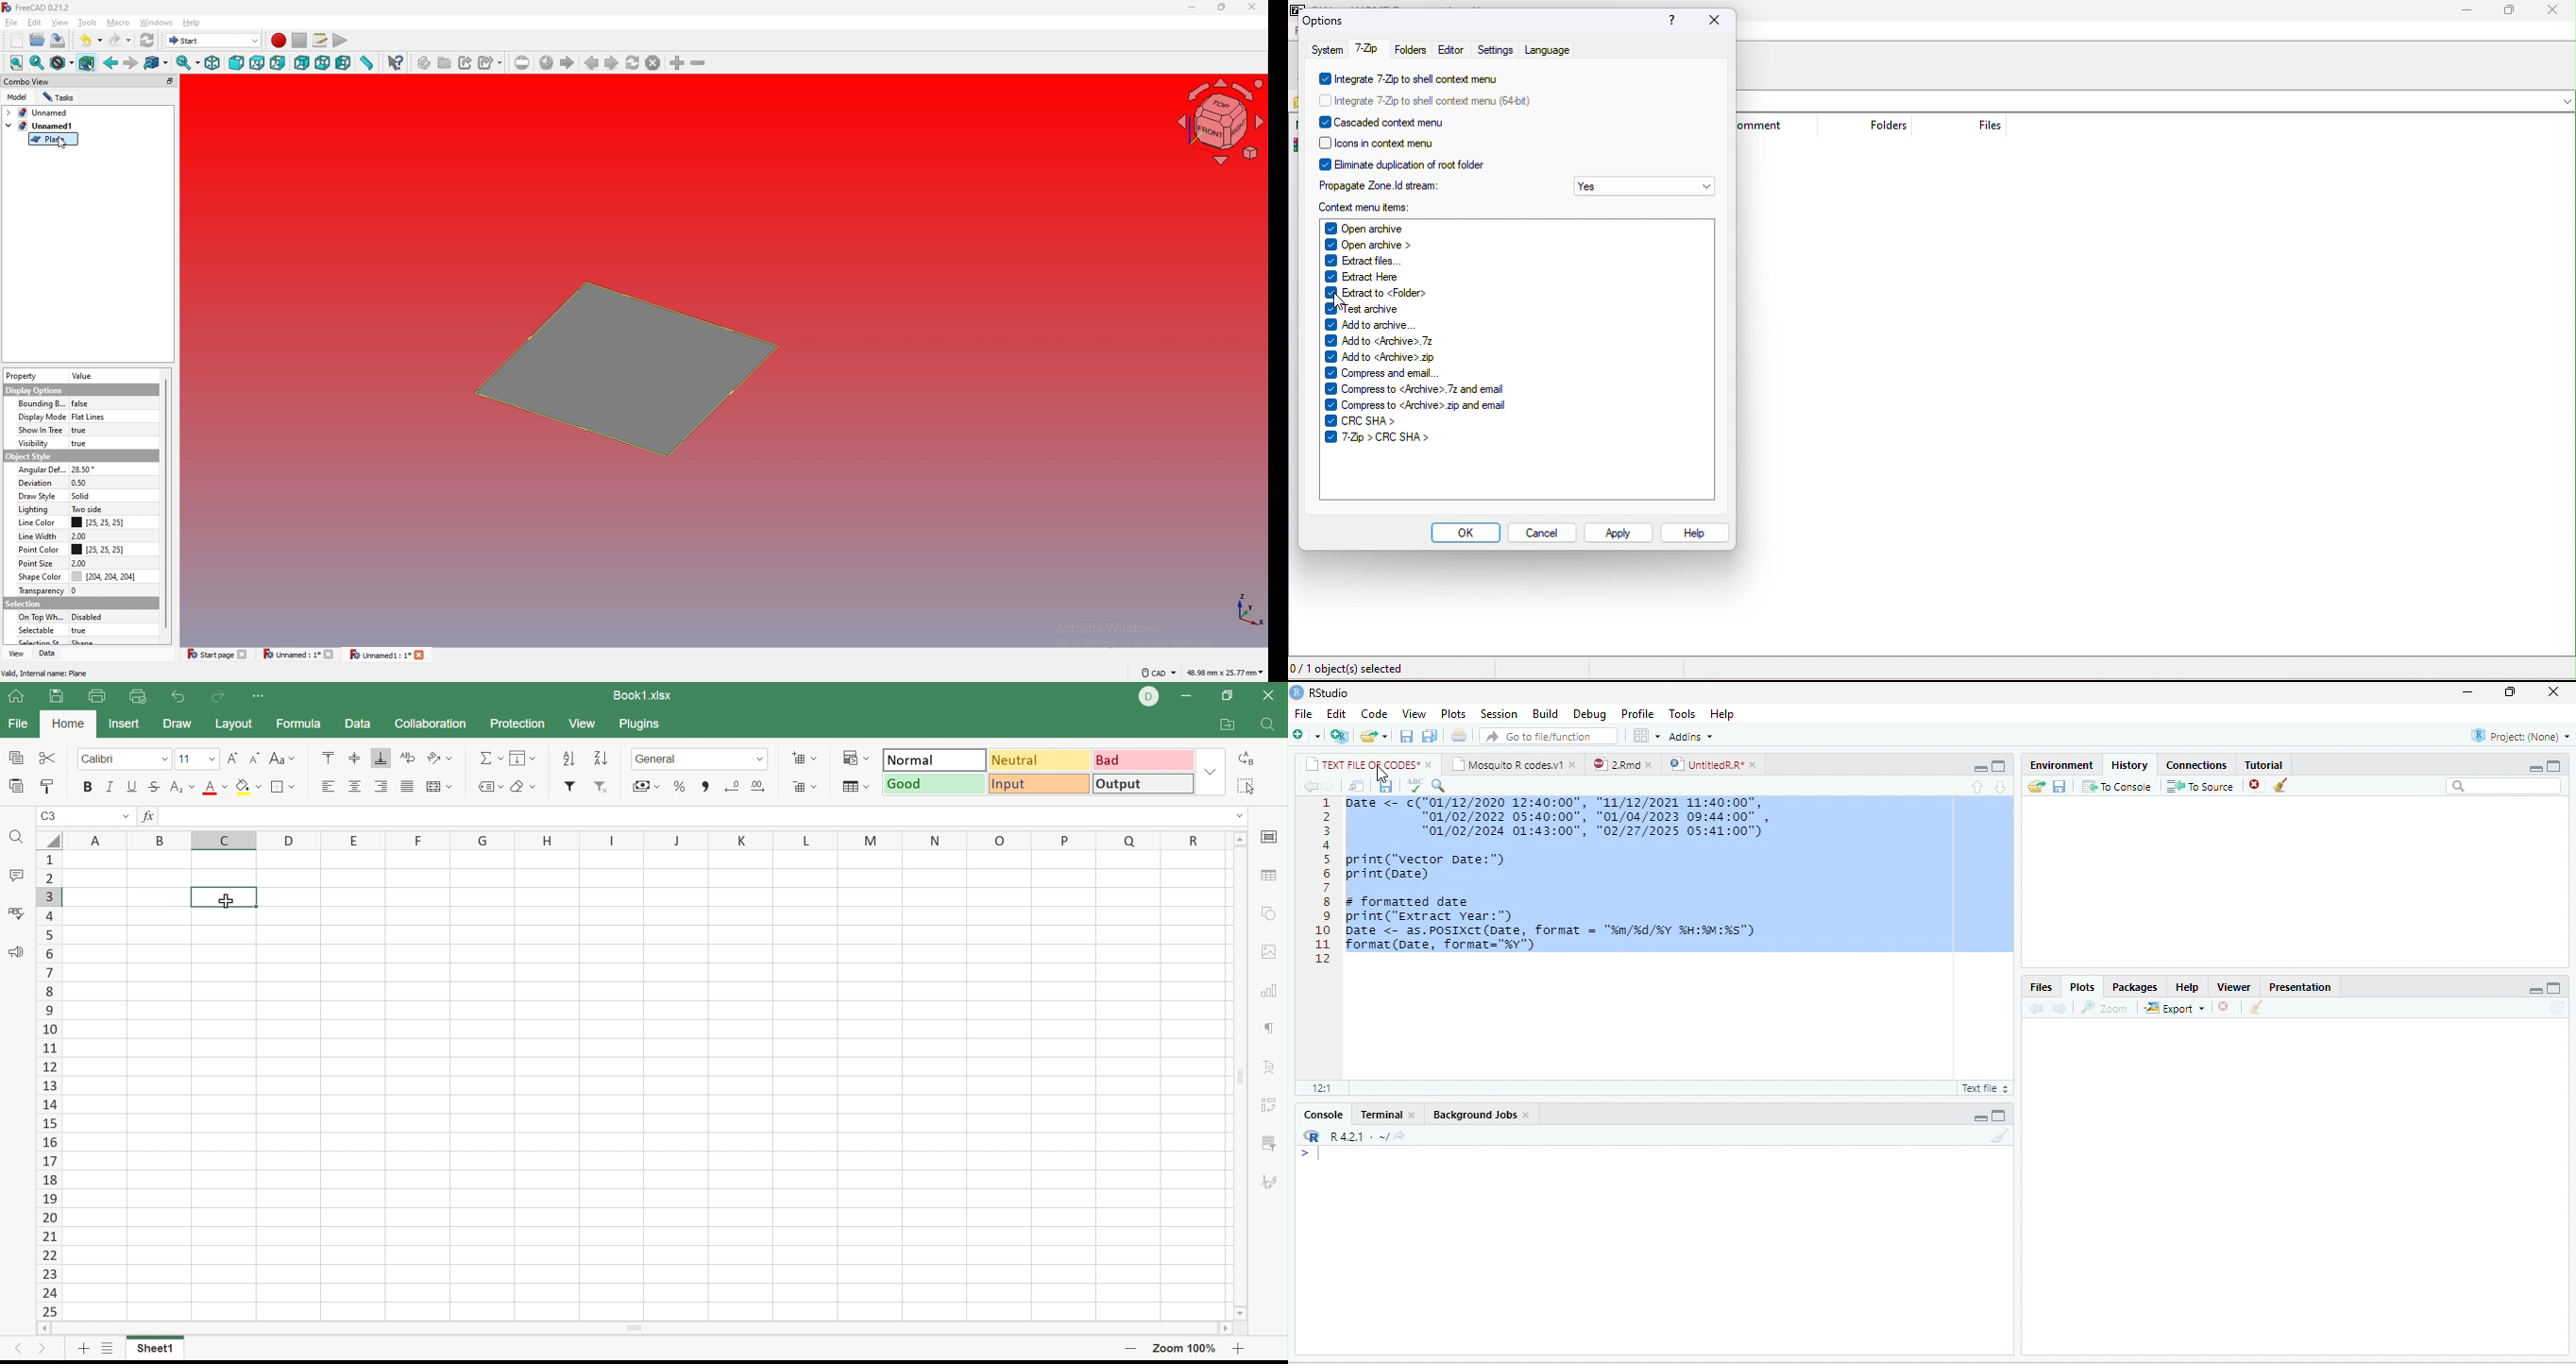 The height and width of the screenshot is (1372, 2576). What do you see at coordinates (440, 788) in the screenshot?
I see `Merge and center` at bounding box center [440, 788].